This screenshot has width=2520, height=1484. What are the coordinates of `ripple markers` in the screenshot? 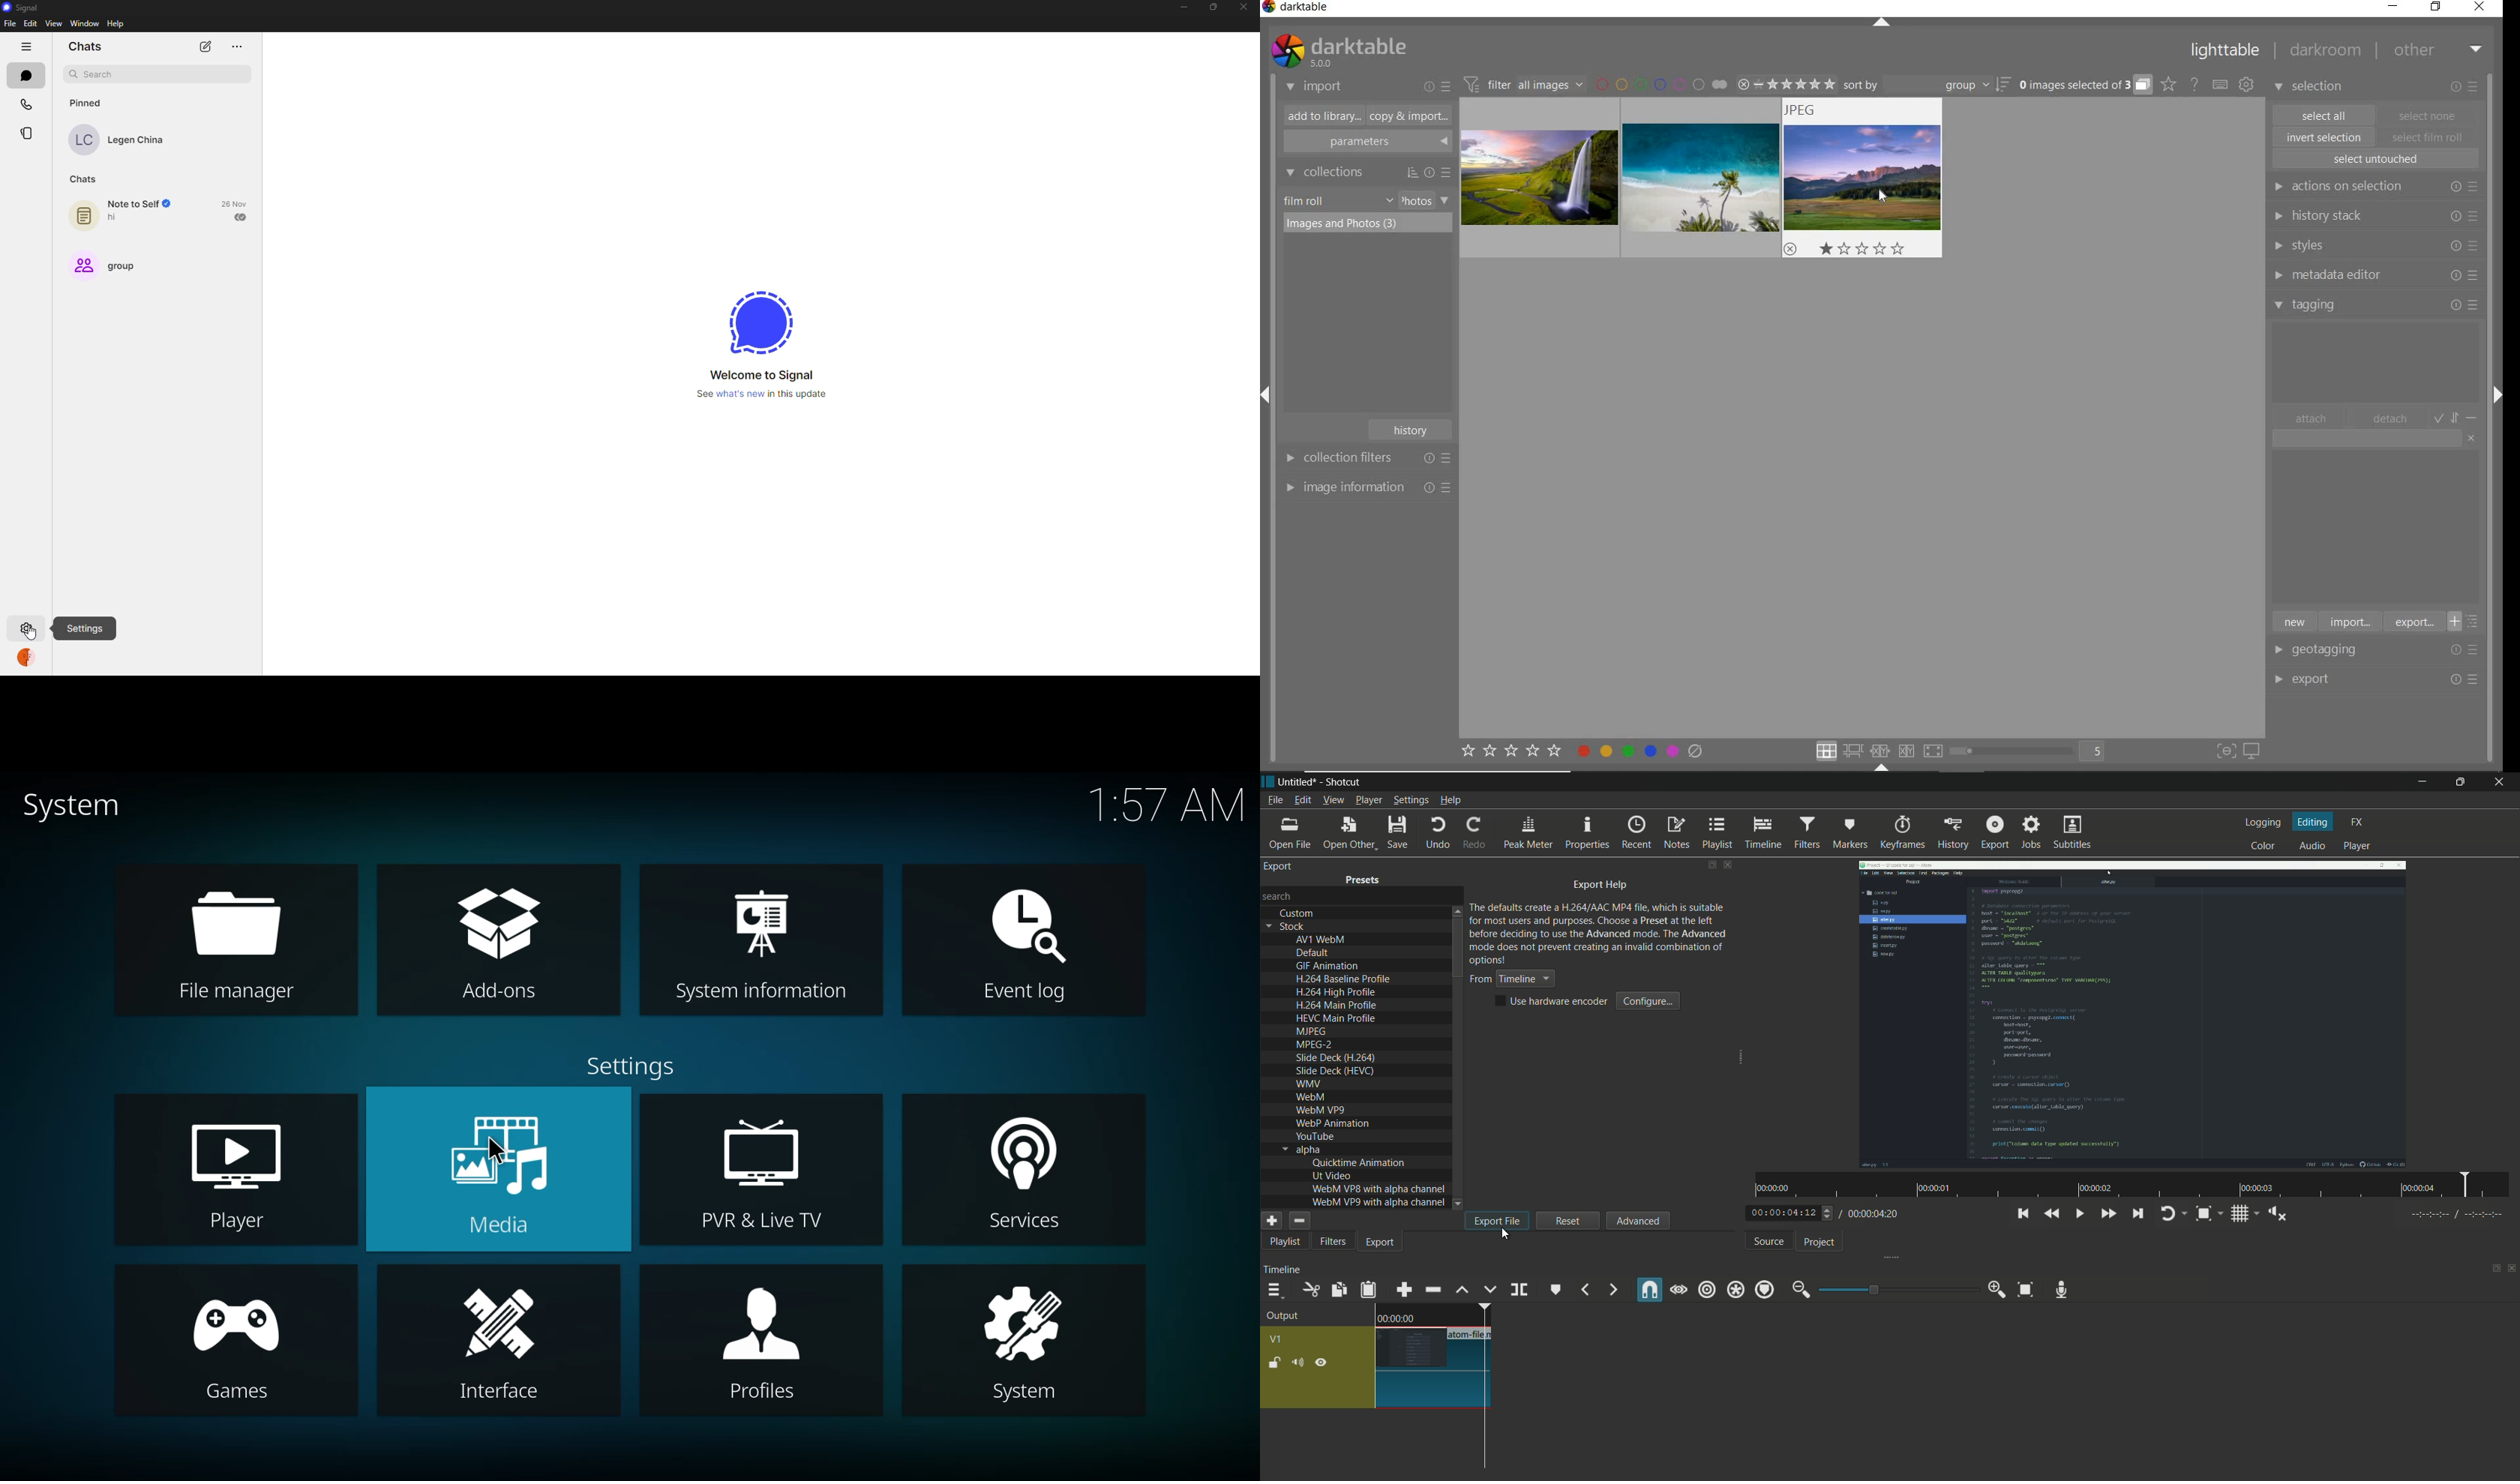 It's located at (1765, 1291).